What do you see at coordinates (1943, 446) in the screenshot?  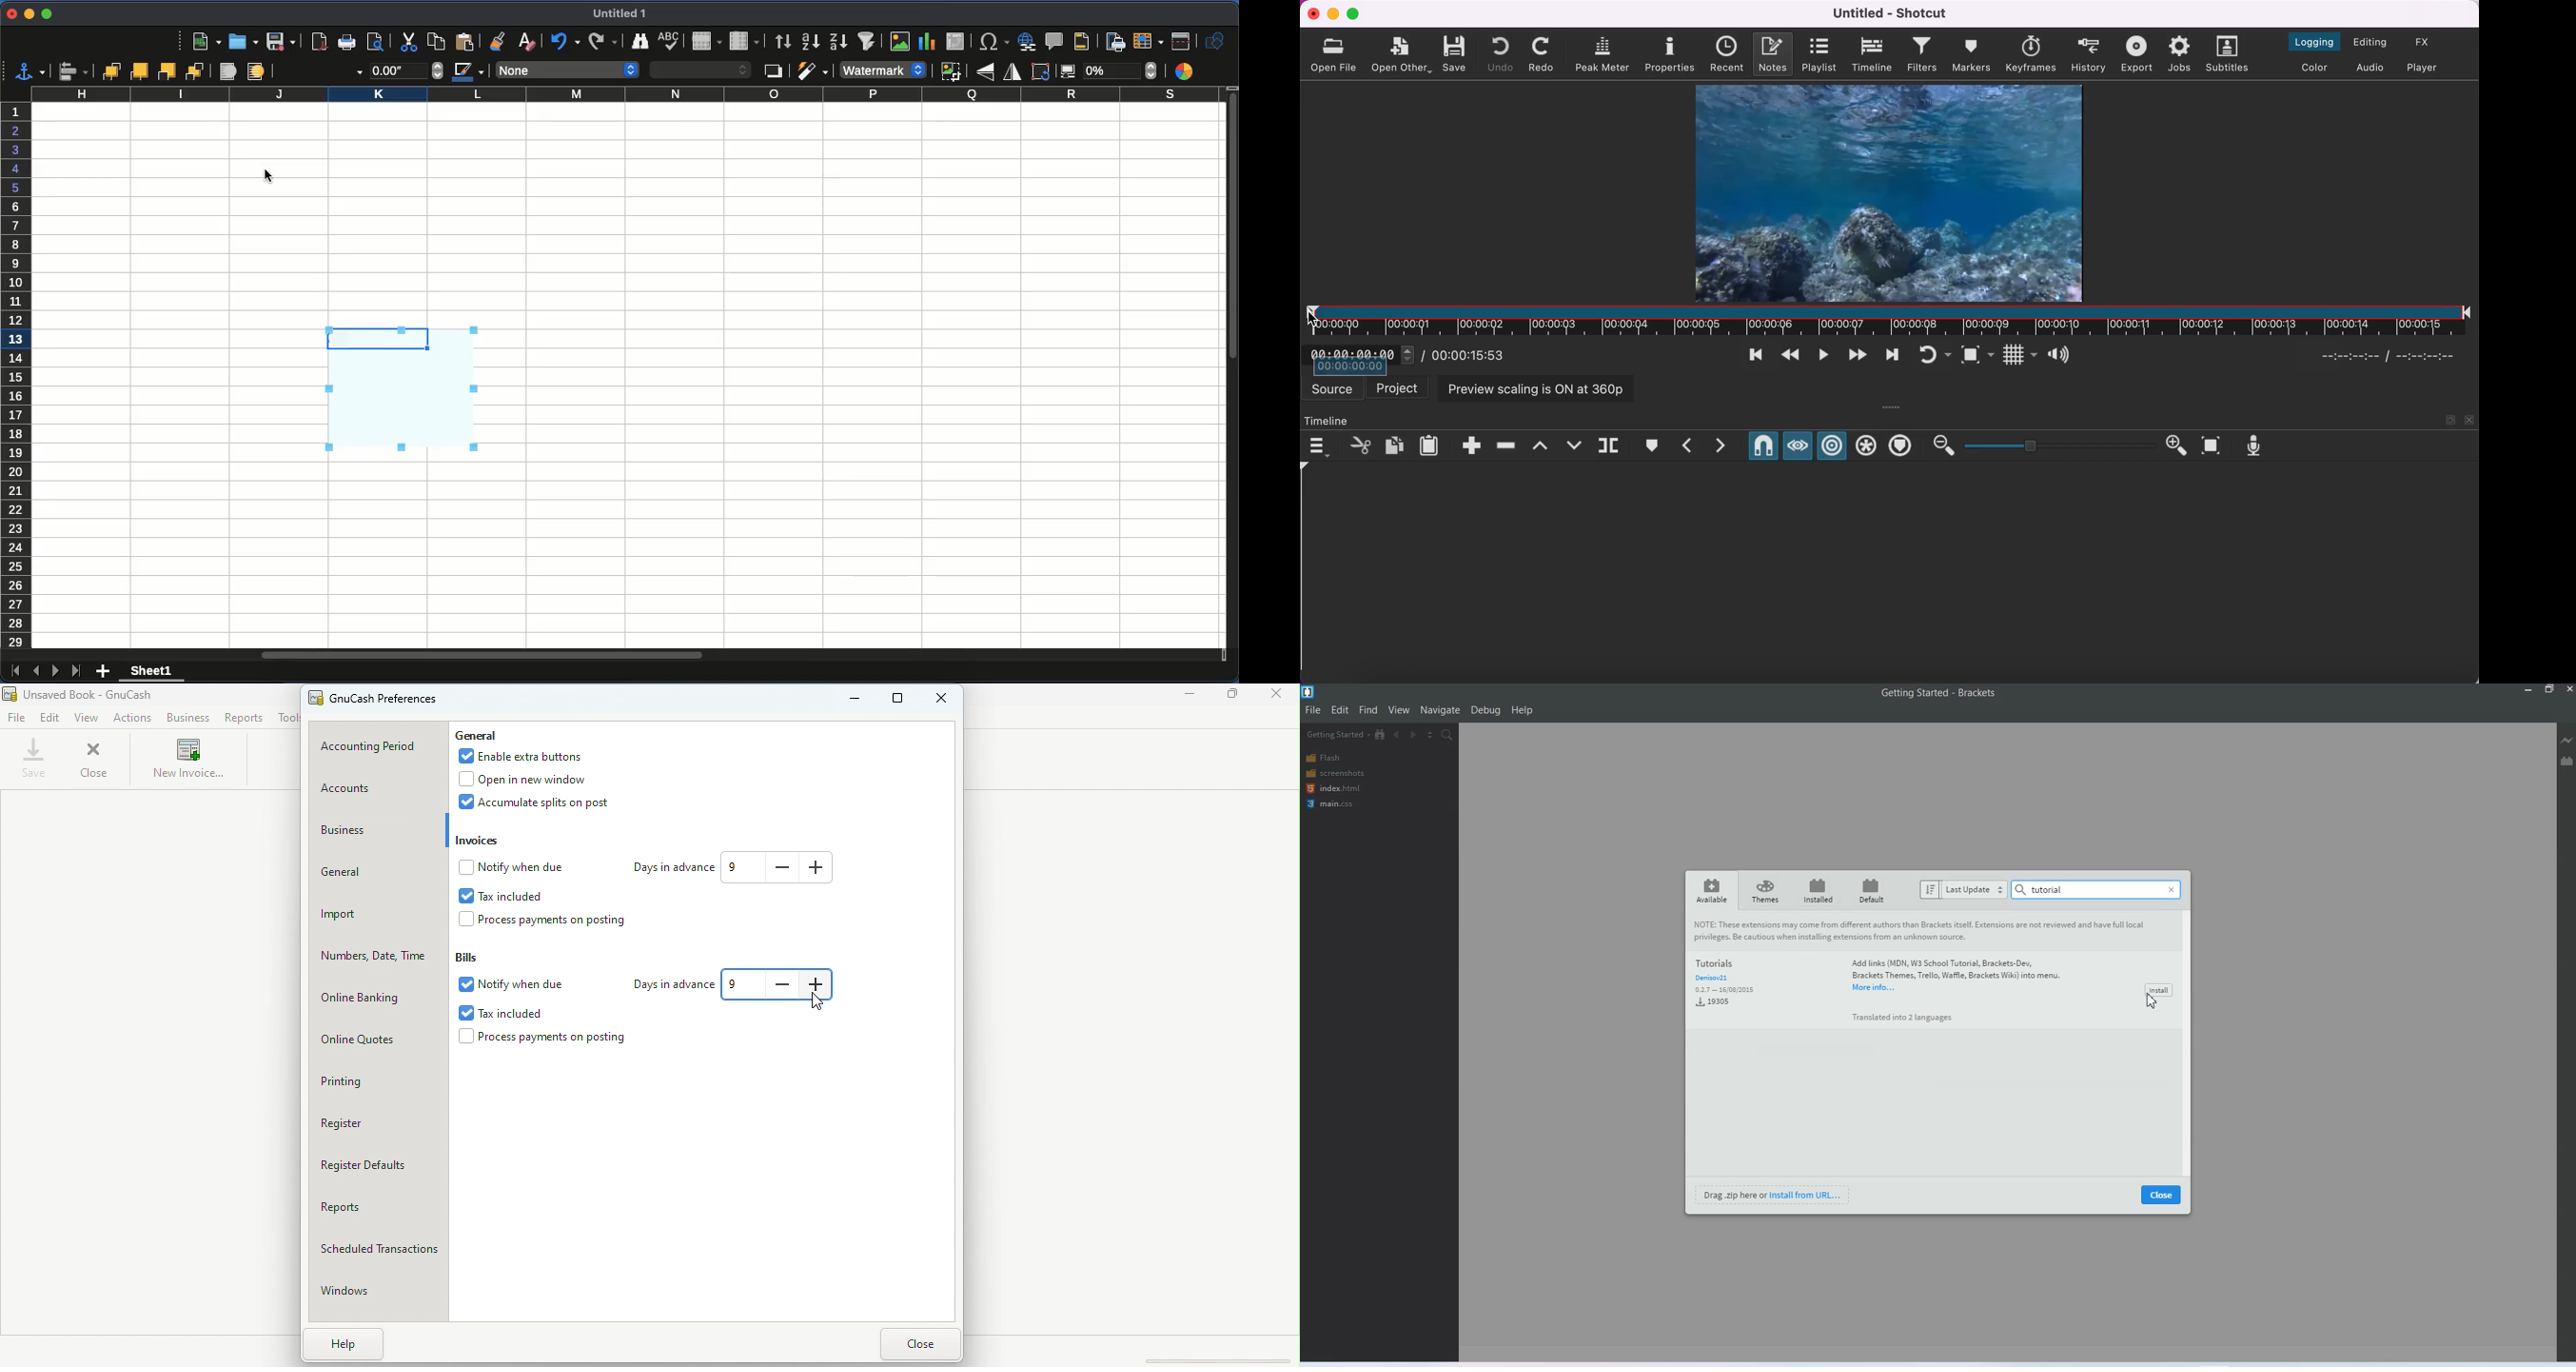 I see `zoom out` at bounding box center [1943, 446].